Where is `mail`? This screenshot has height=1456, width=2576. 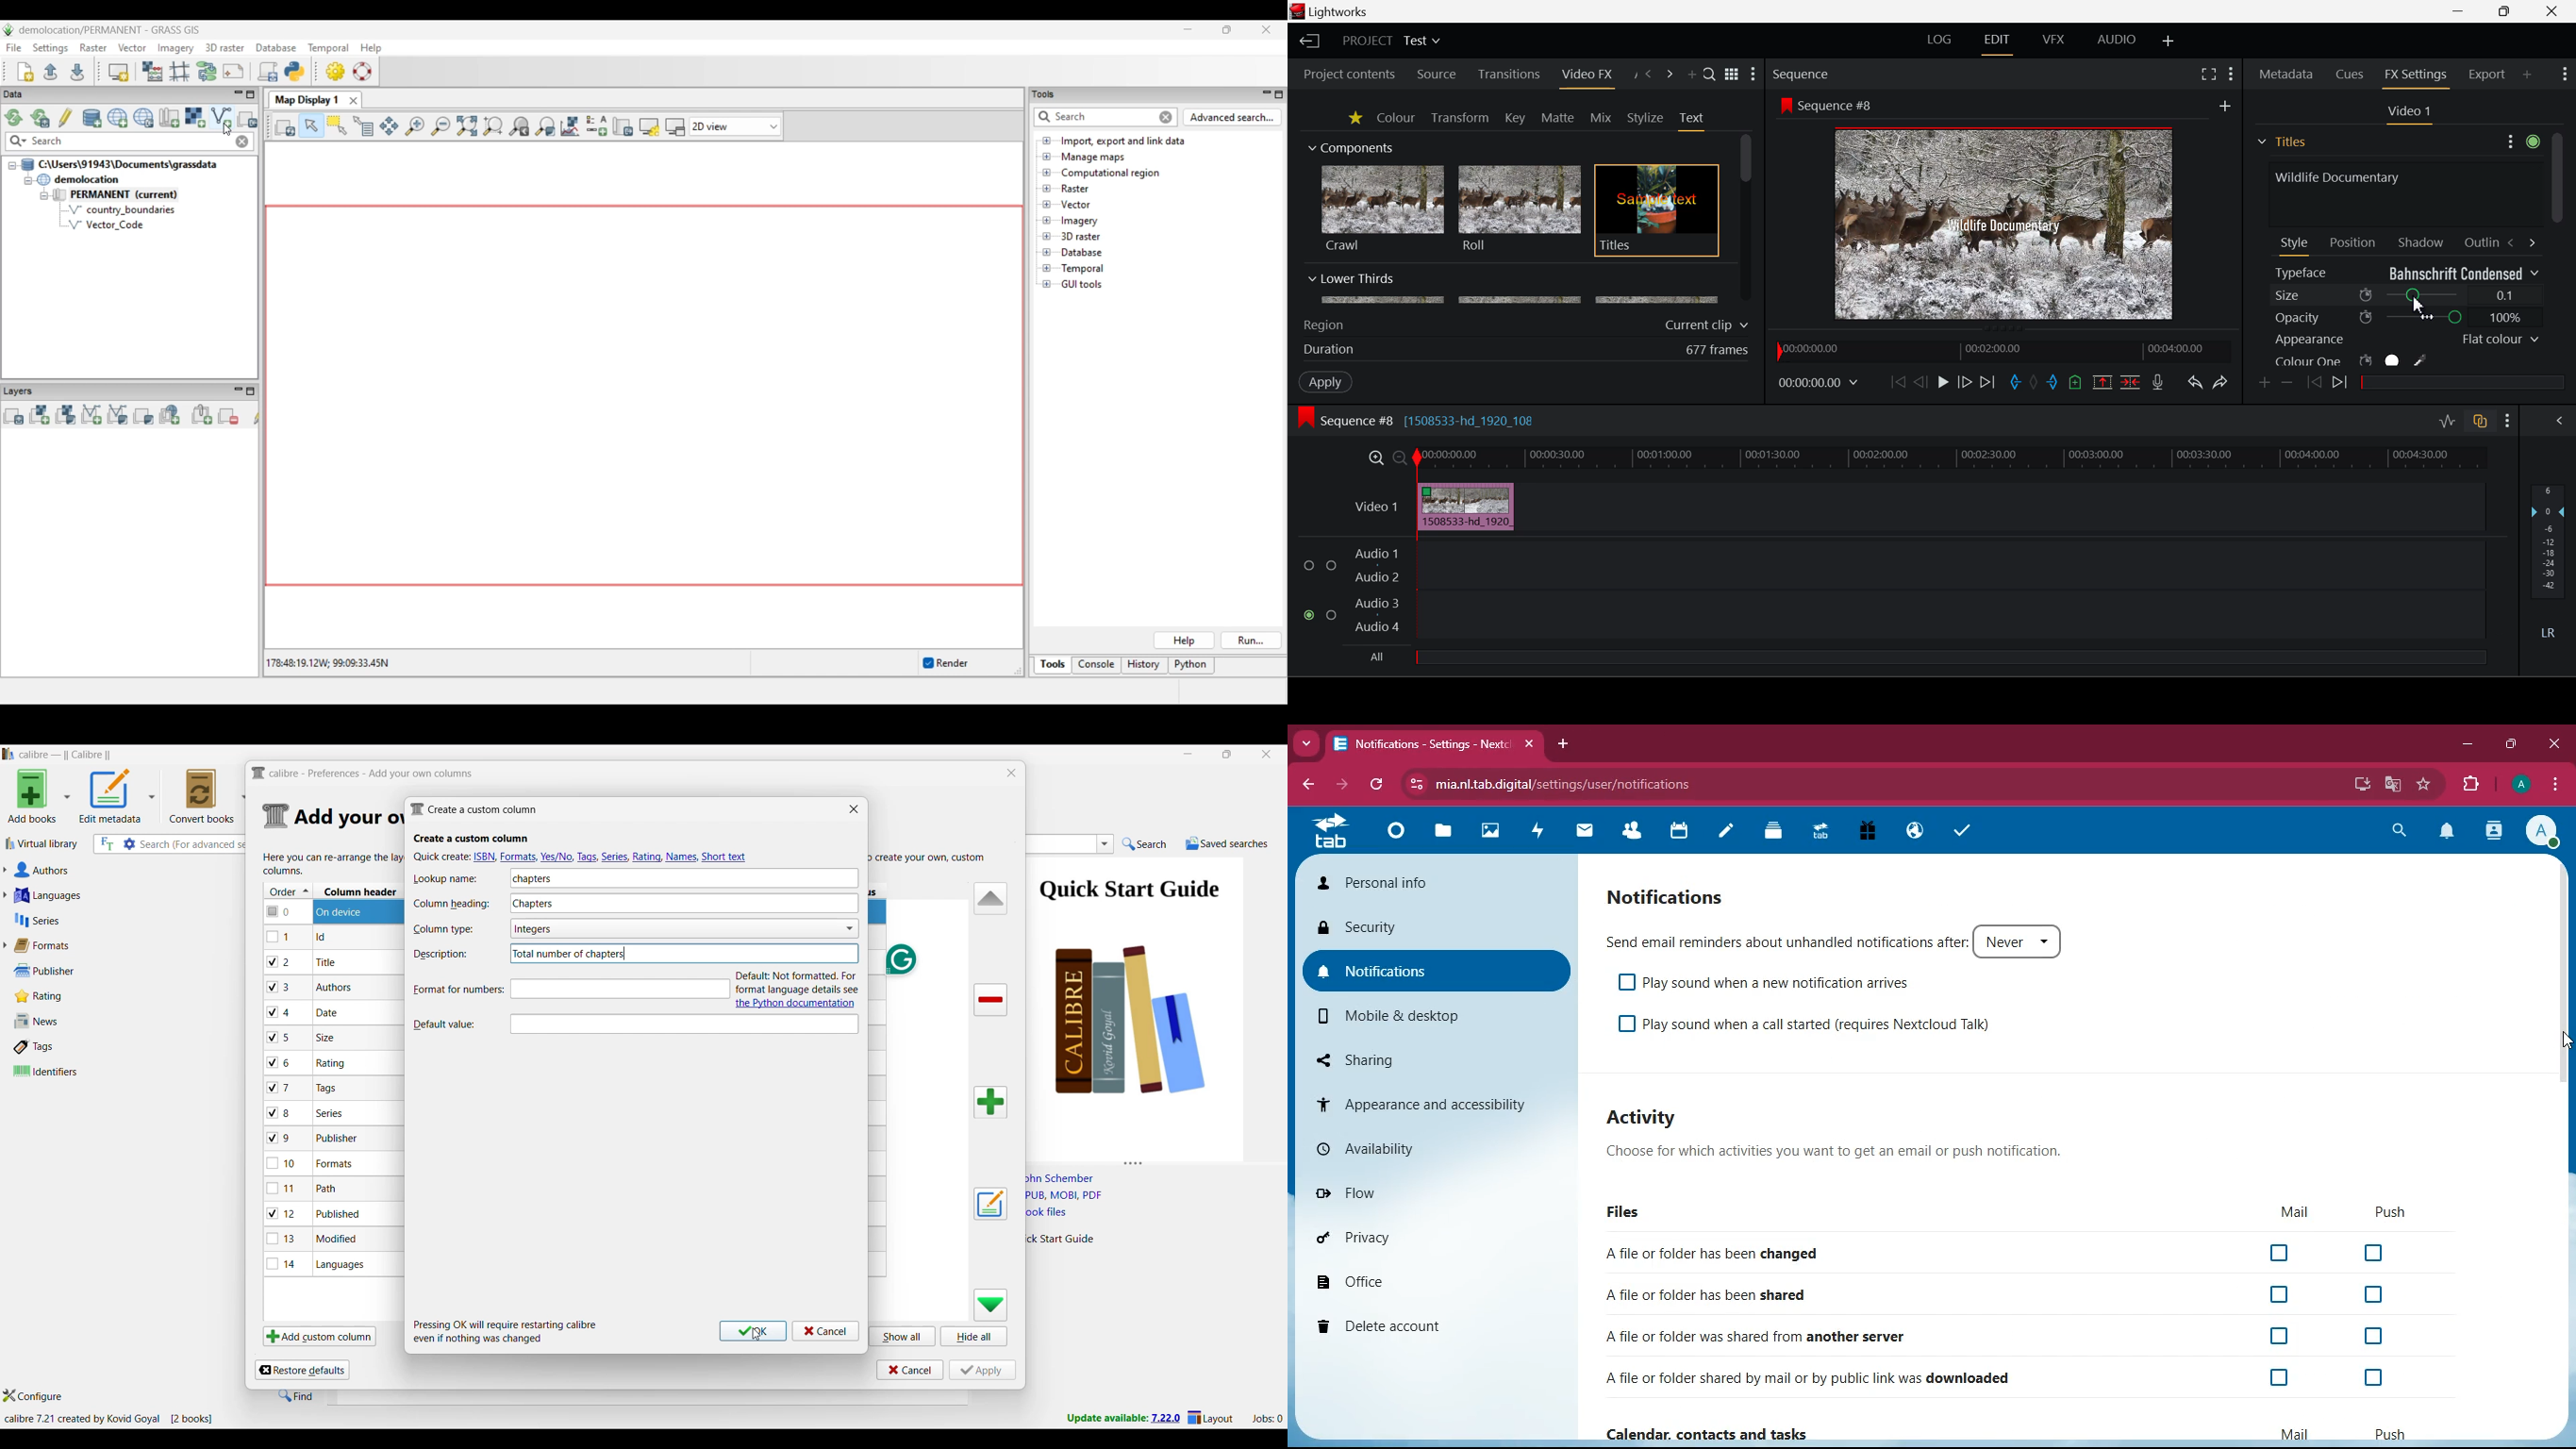 mail is located at coordinates (1586, 832).